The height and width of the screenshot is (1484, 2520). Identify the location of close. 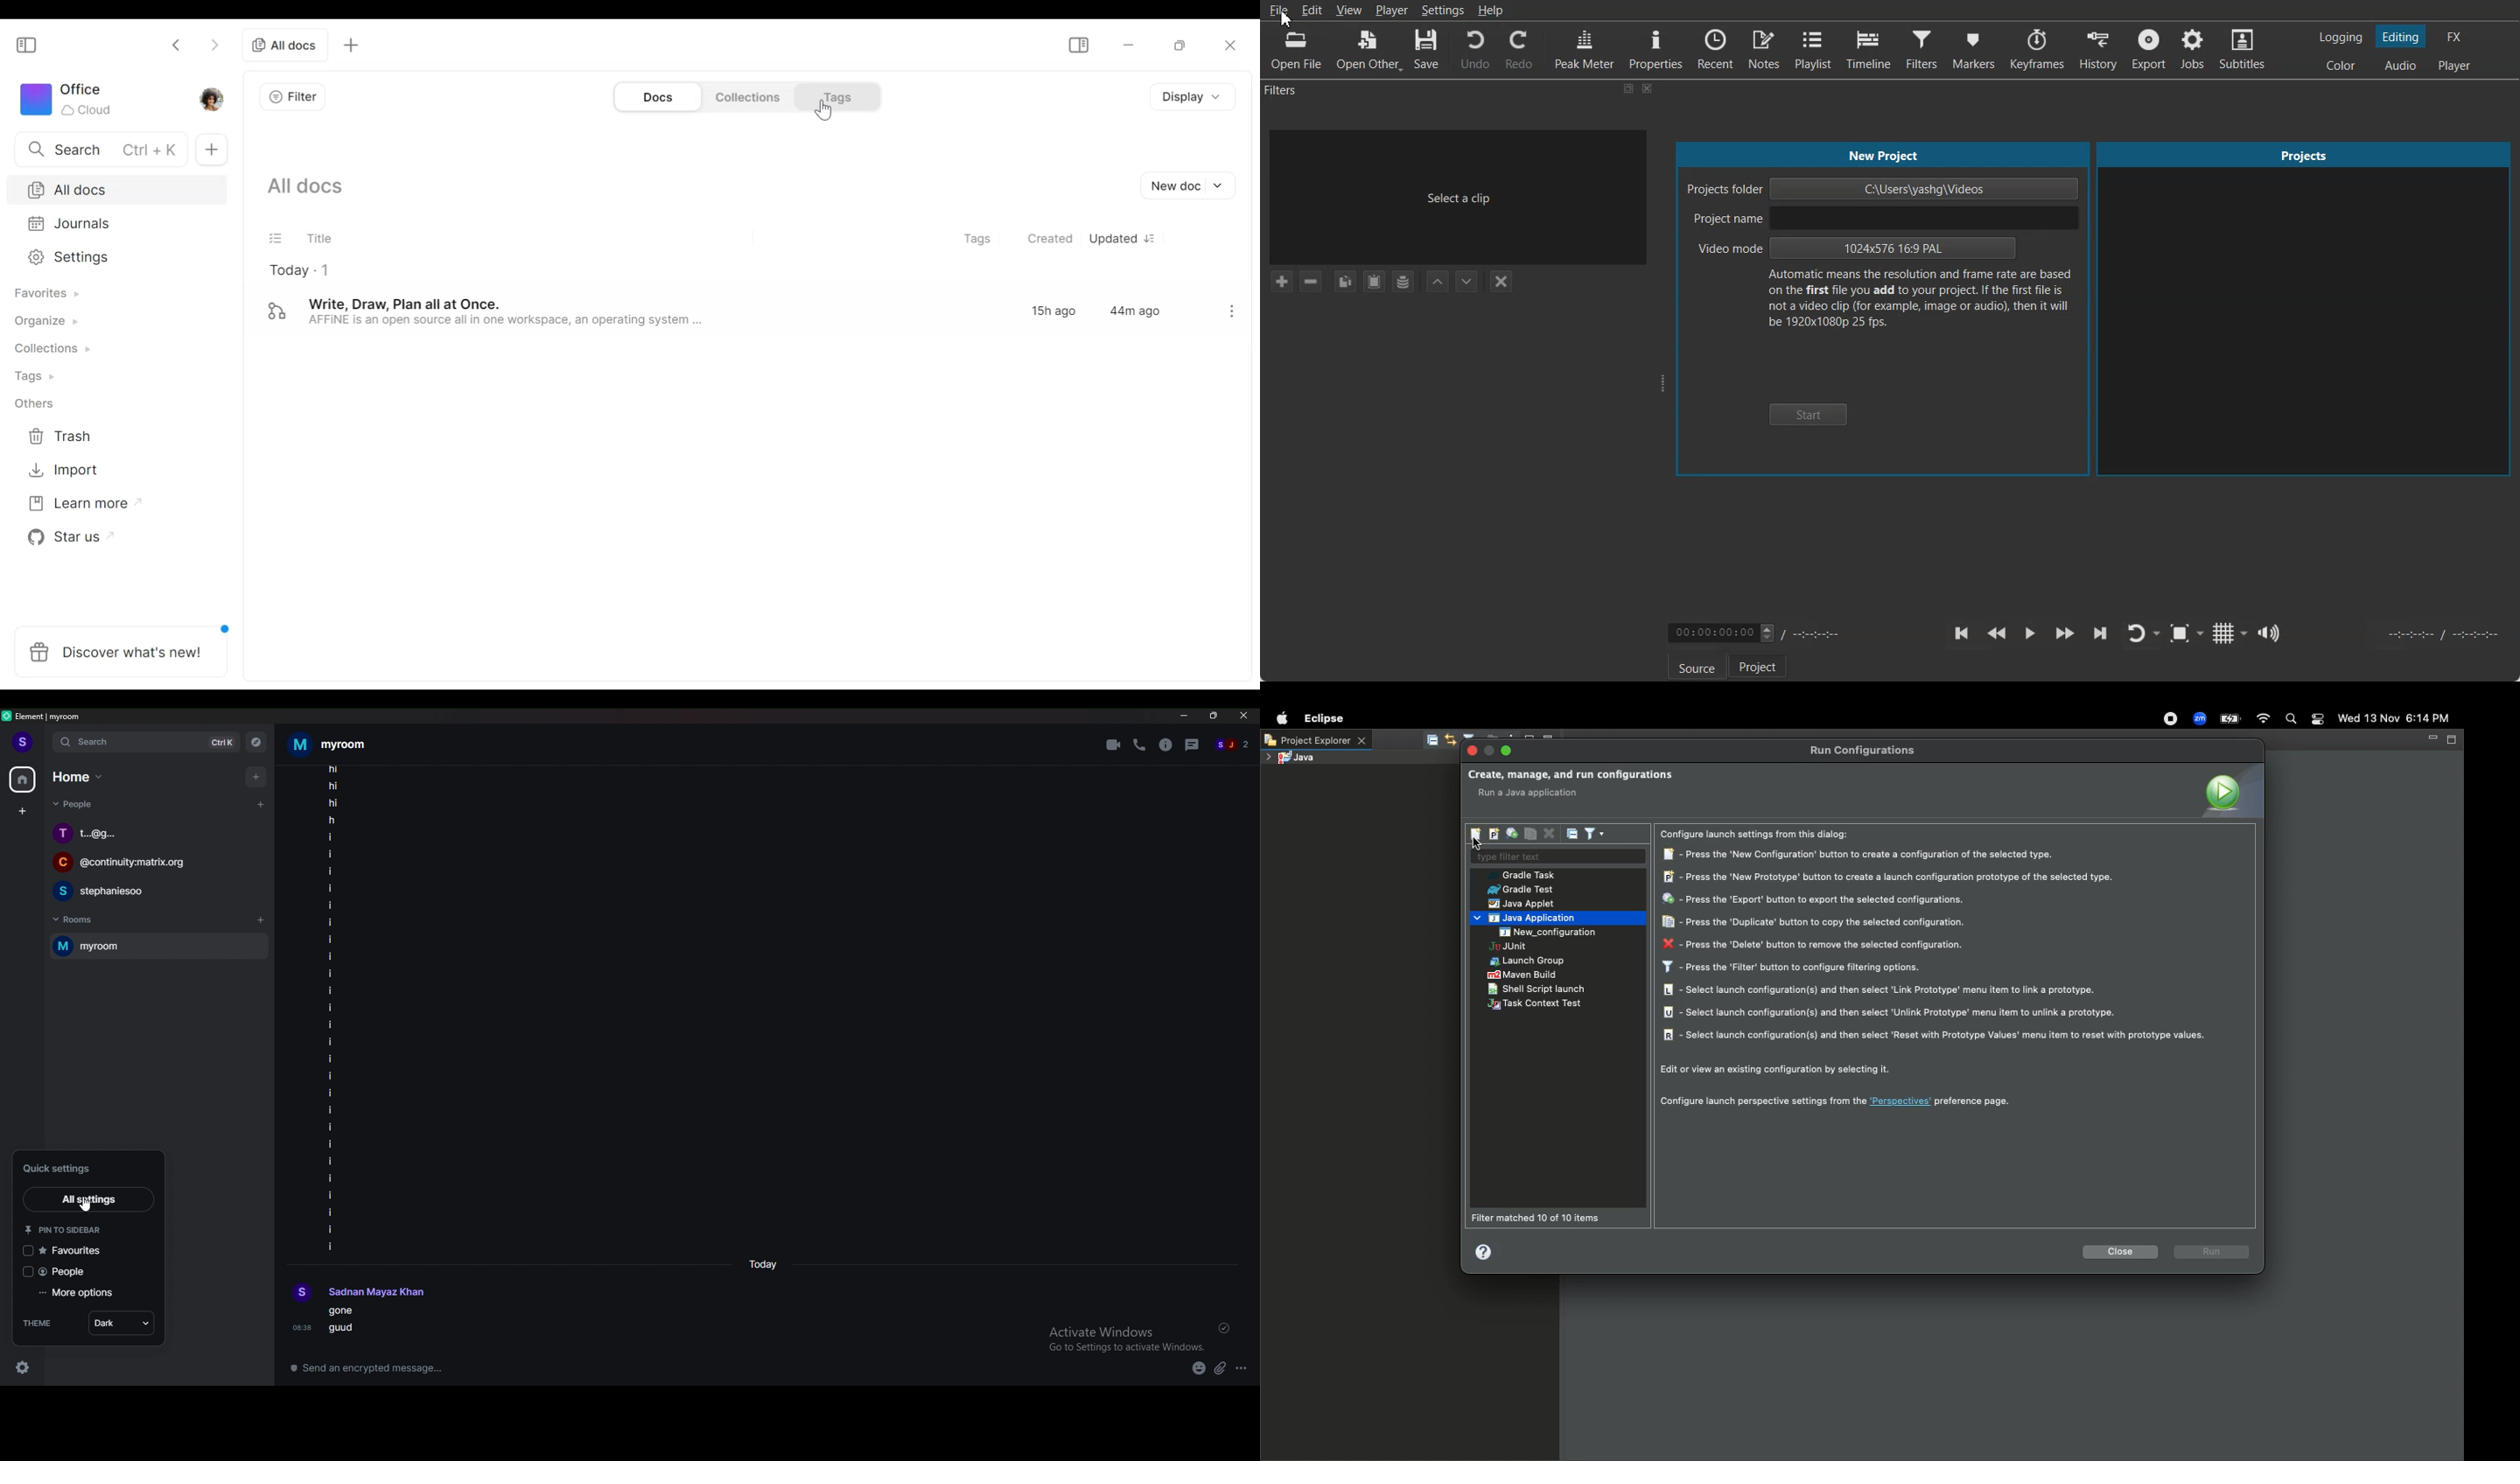
(1243, 717).